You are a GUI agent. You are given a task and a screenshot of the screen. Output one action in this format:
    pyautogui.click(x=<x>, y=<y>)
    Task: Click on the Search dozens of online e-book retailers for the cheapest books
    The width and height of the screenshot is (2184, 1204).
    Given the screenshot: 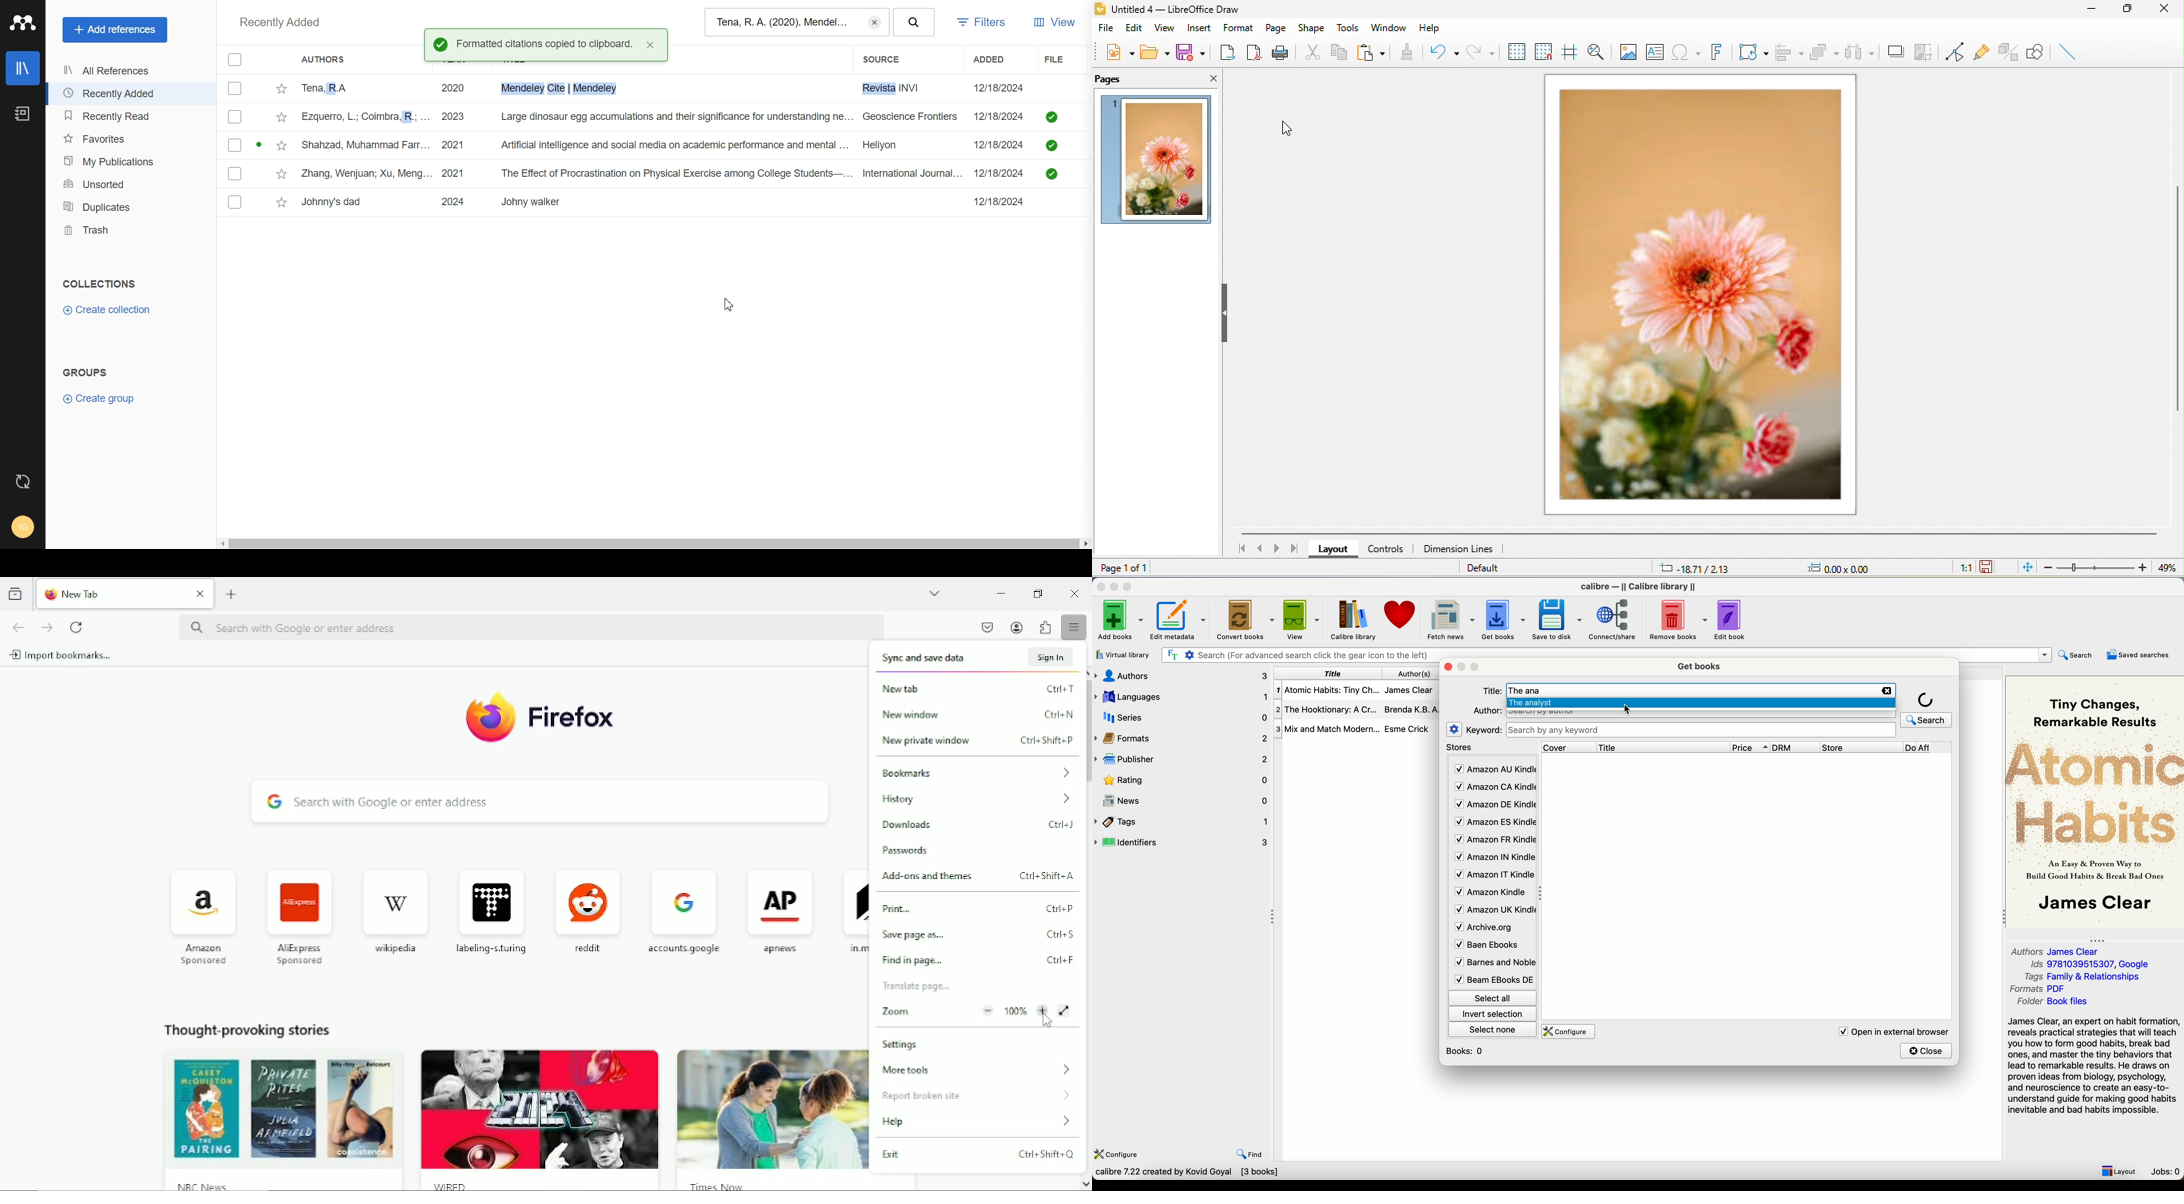 What is the action you would take?
    pyautogui.click(x=1220, y=1173)
    